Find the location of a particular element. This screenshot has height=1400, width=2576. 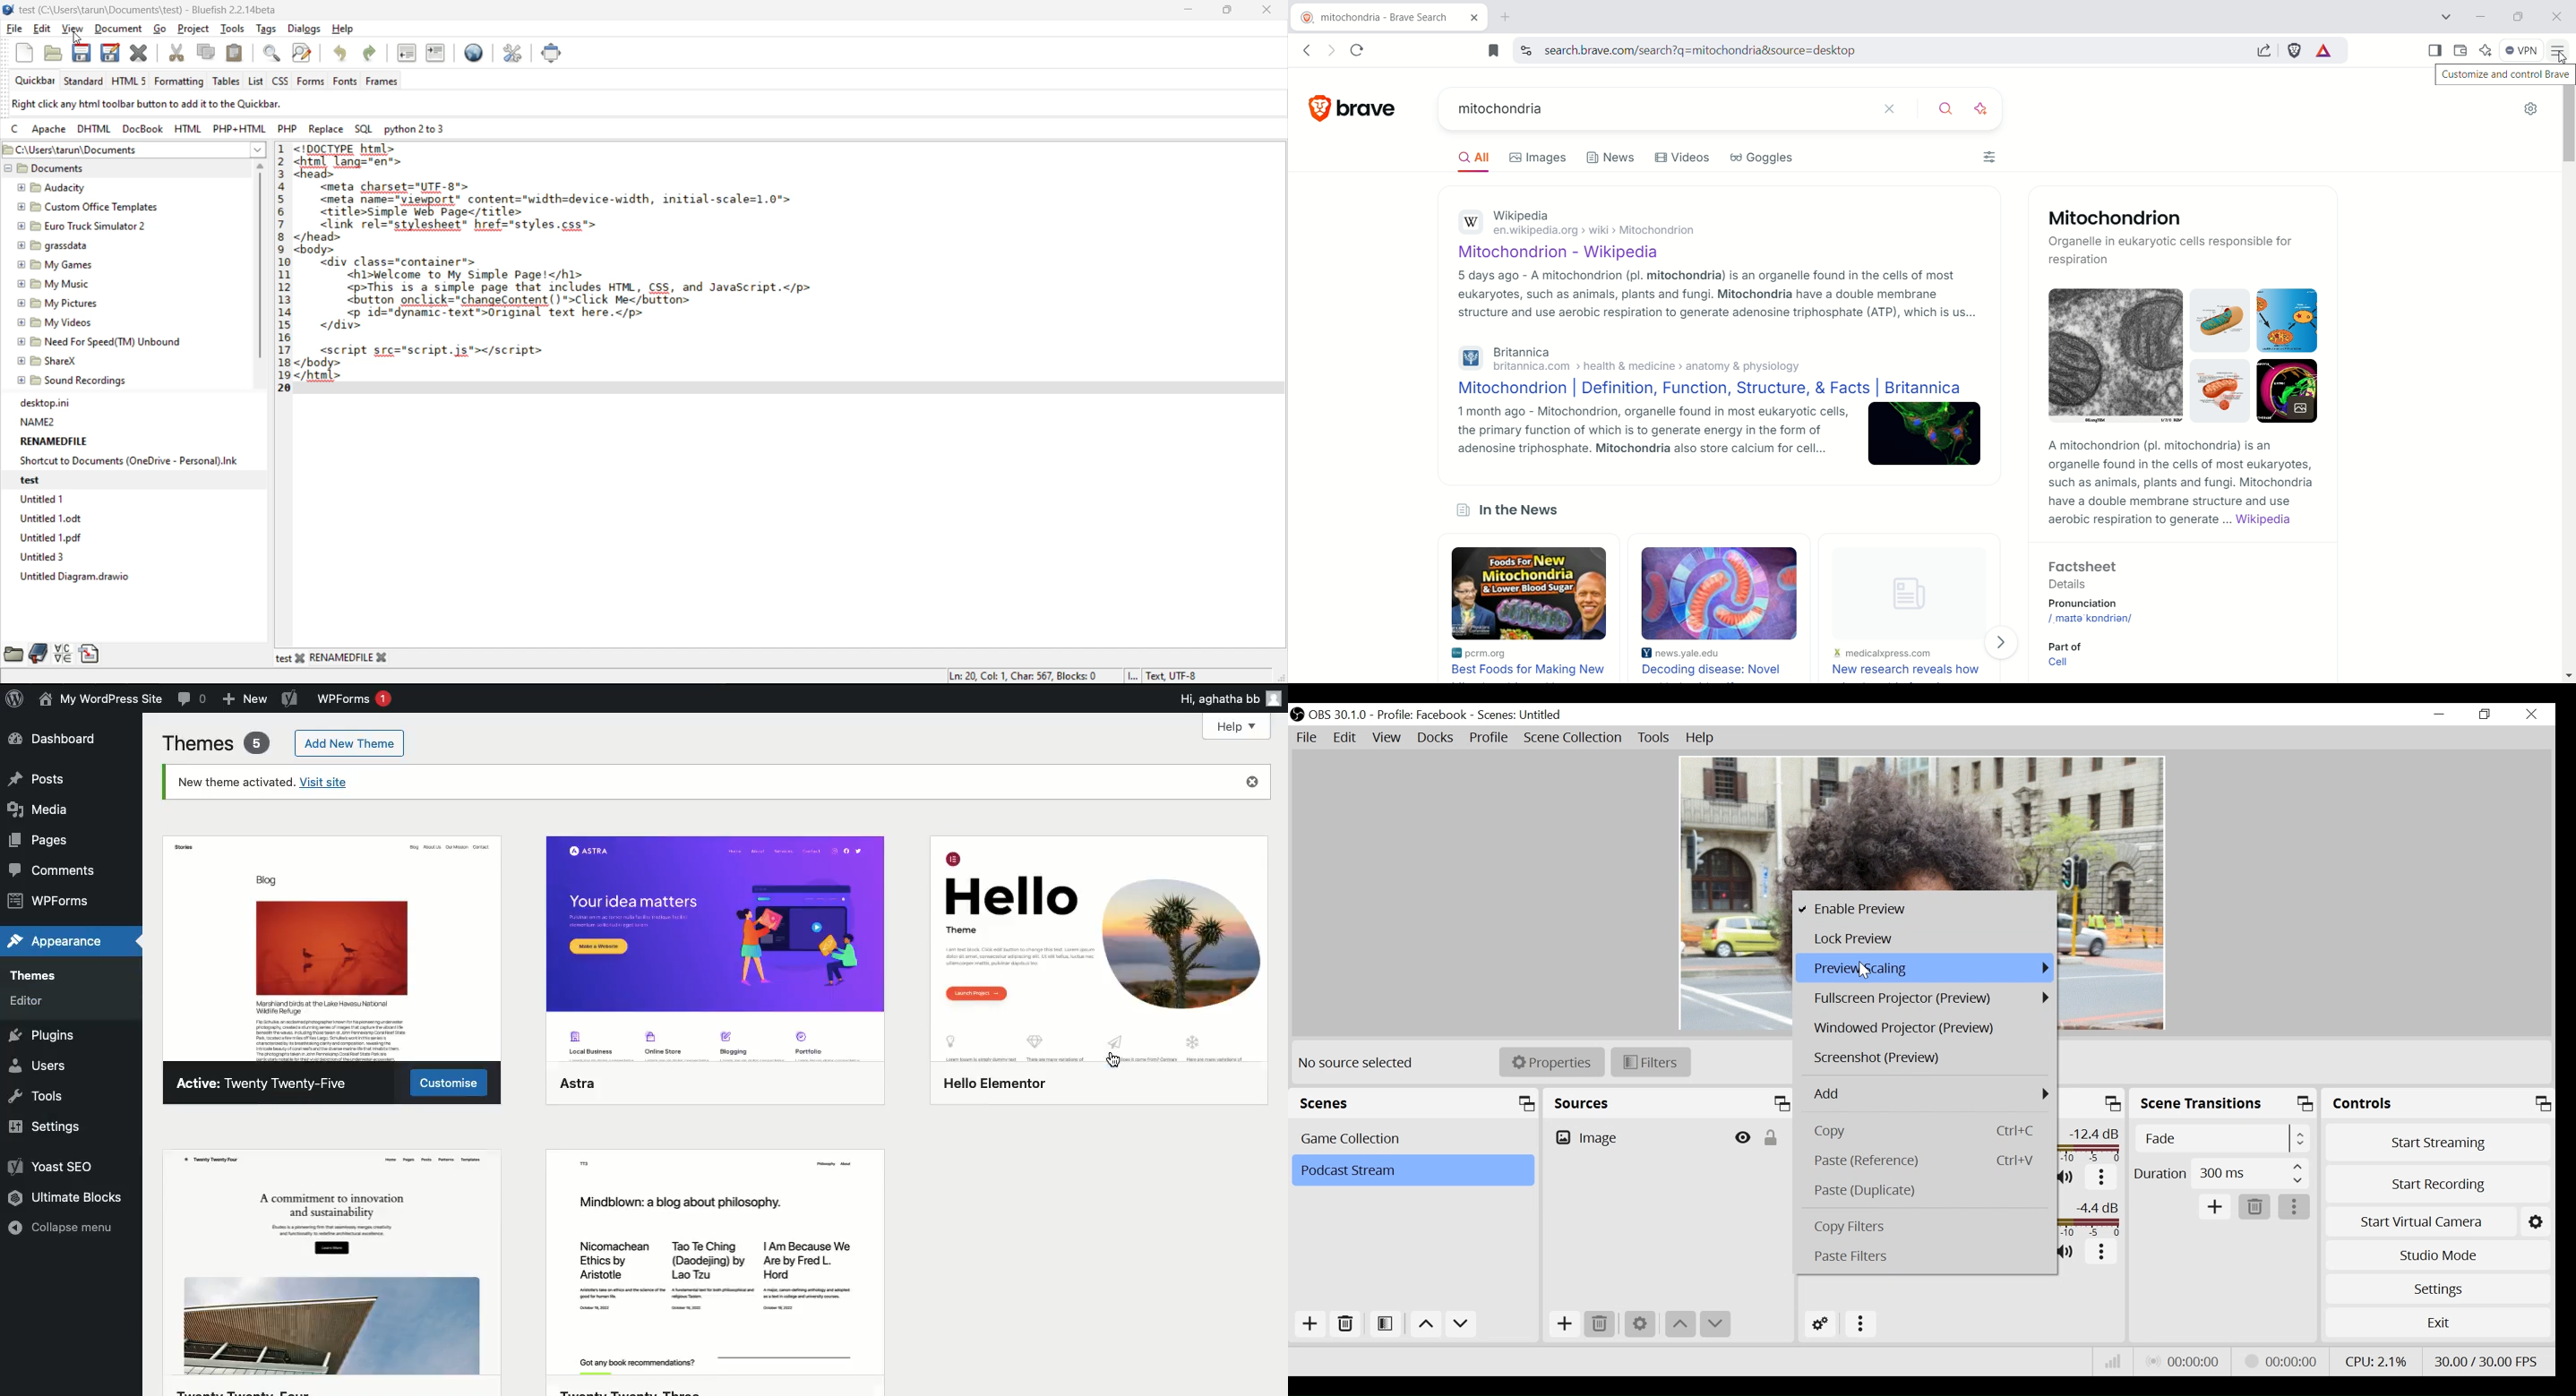

Add is located at coordinates (1927, 1092).